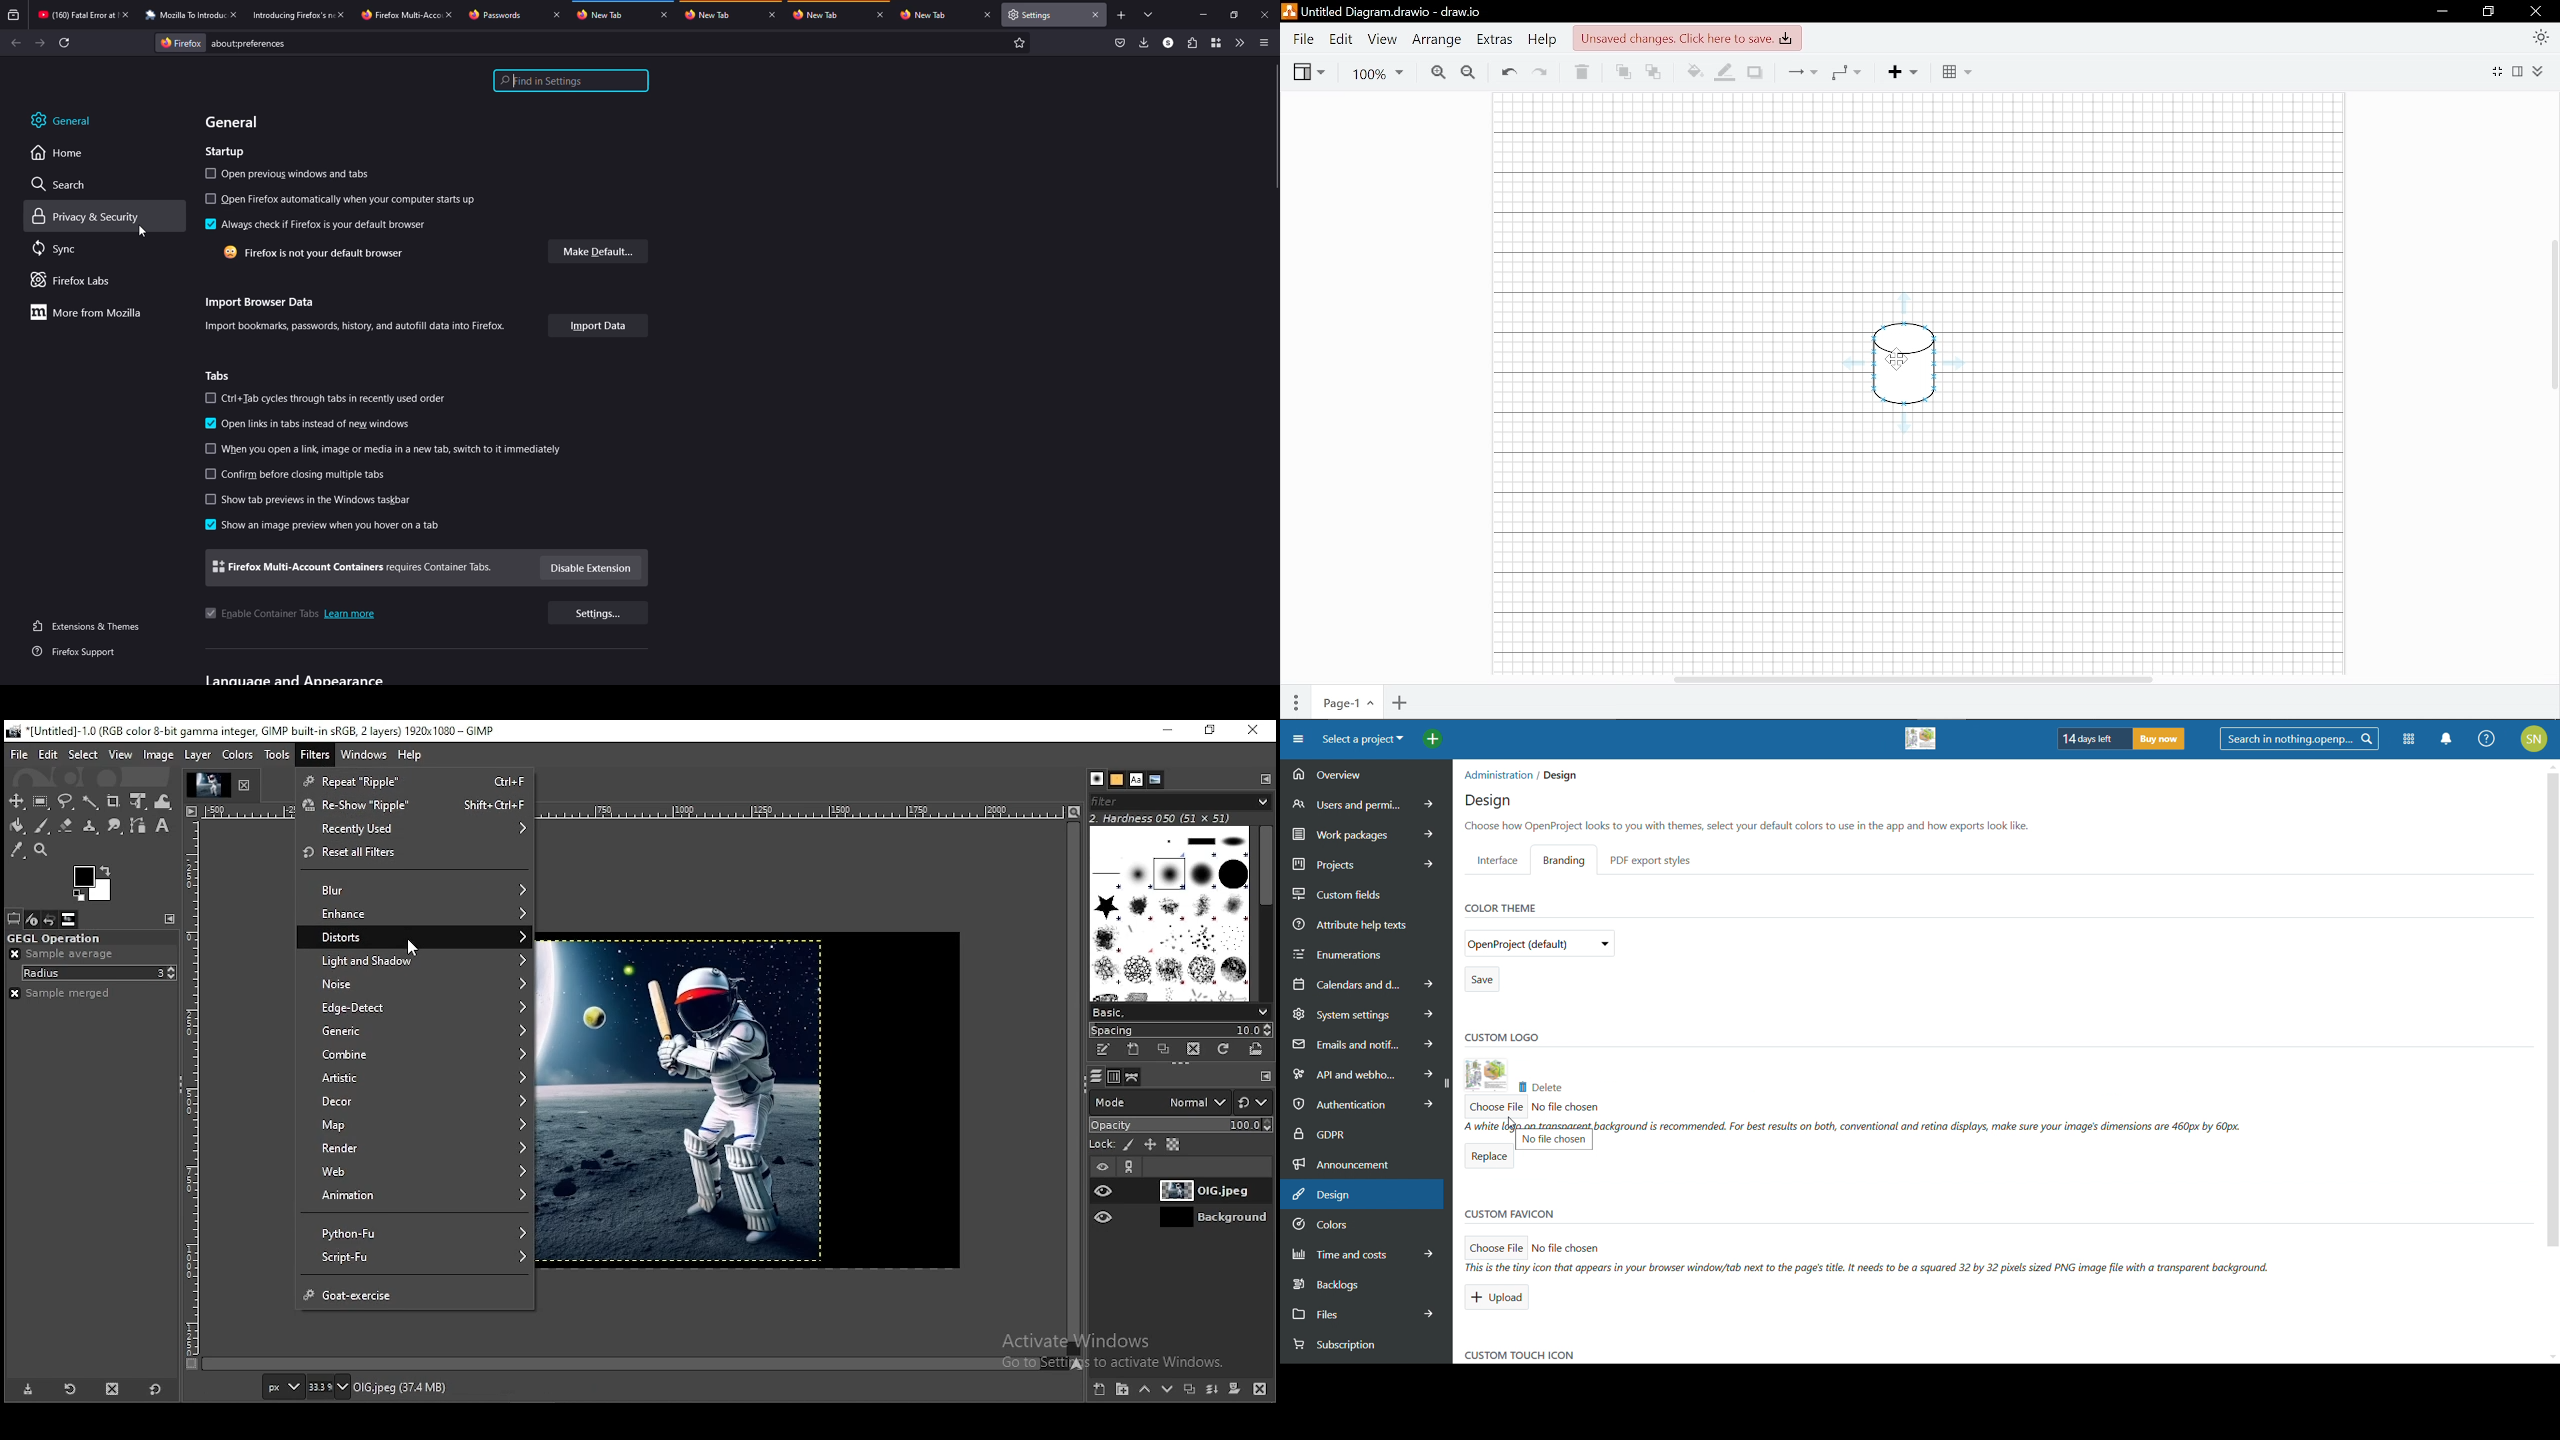 This screenshot has width=2576, height=1456. I want to click on brushes, so click(1169, 914).